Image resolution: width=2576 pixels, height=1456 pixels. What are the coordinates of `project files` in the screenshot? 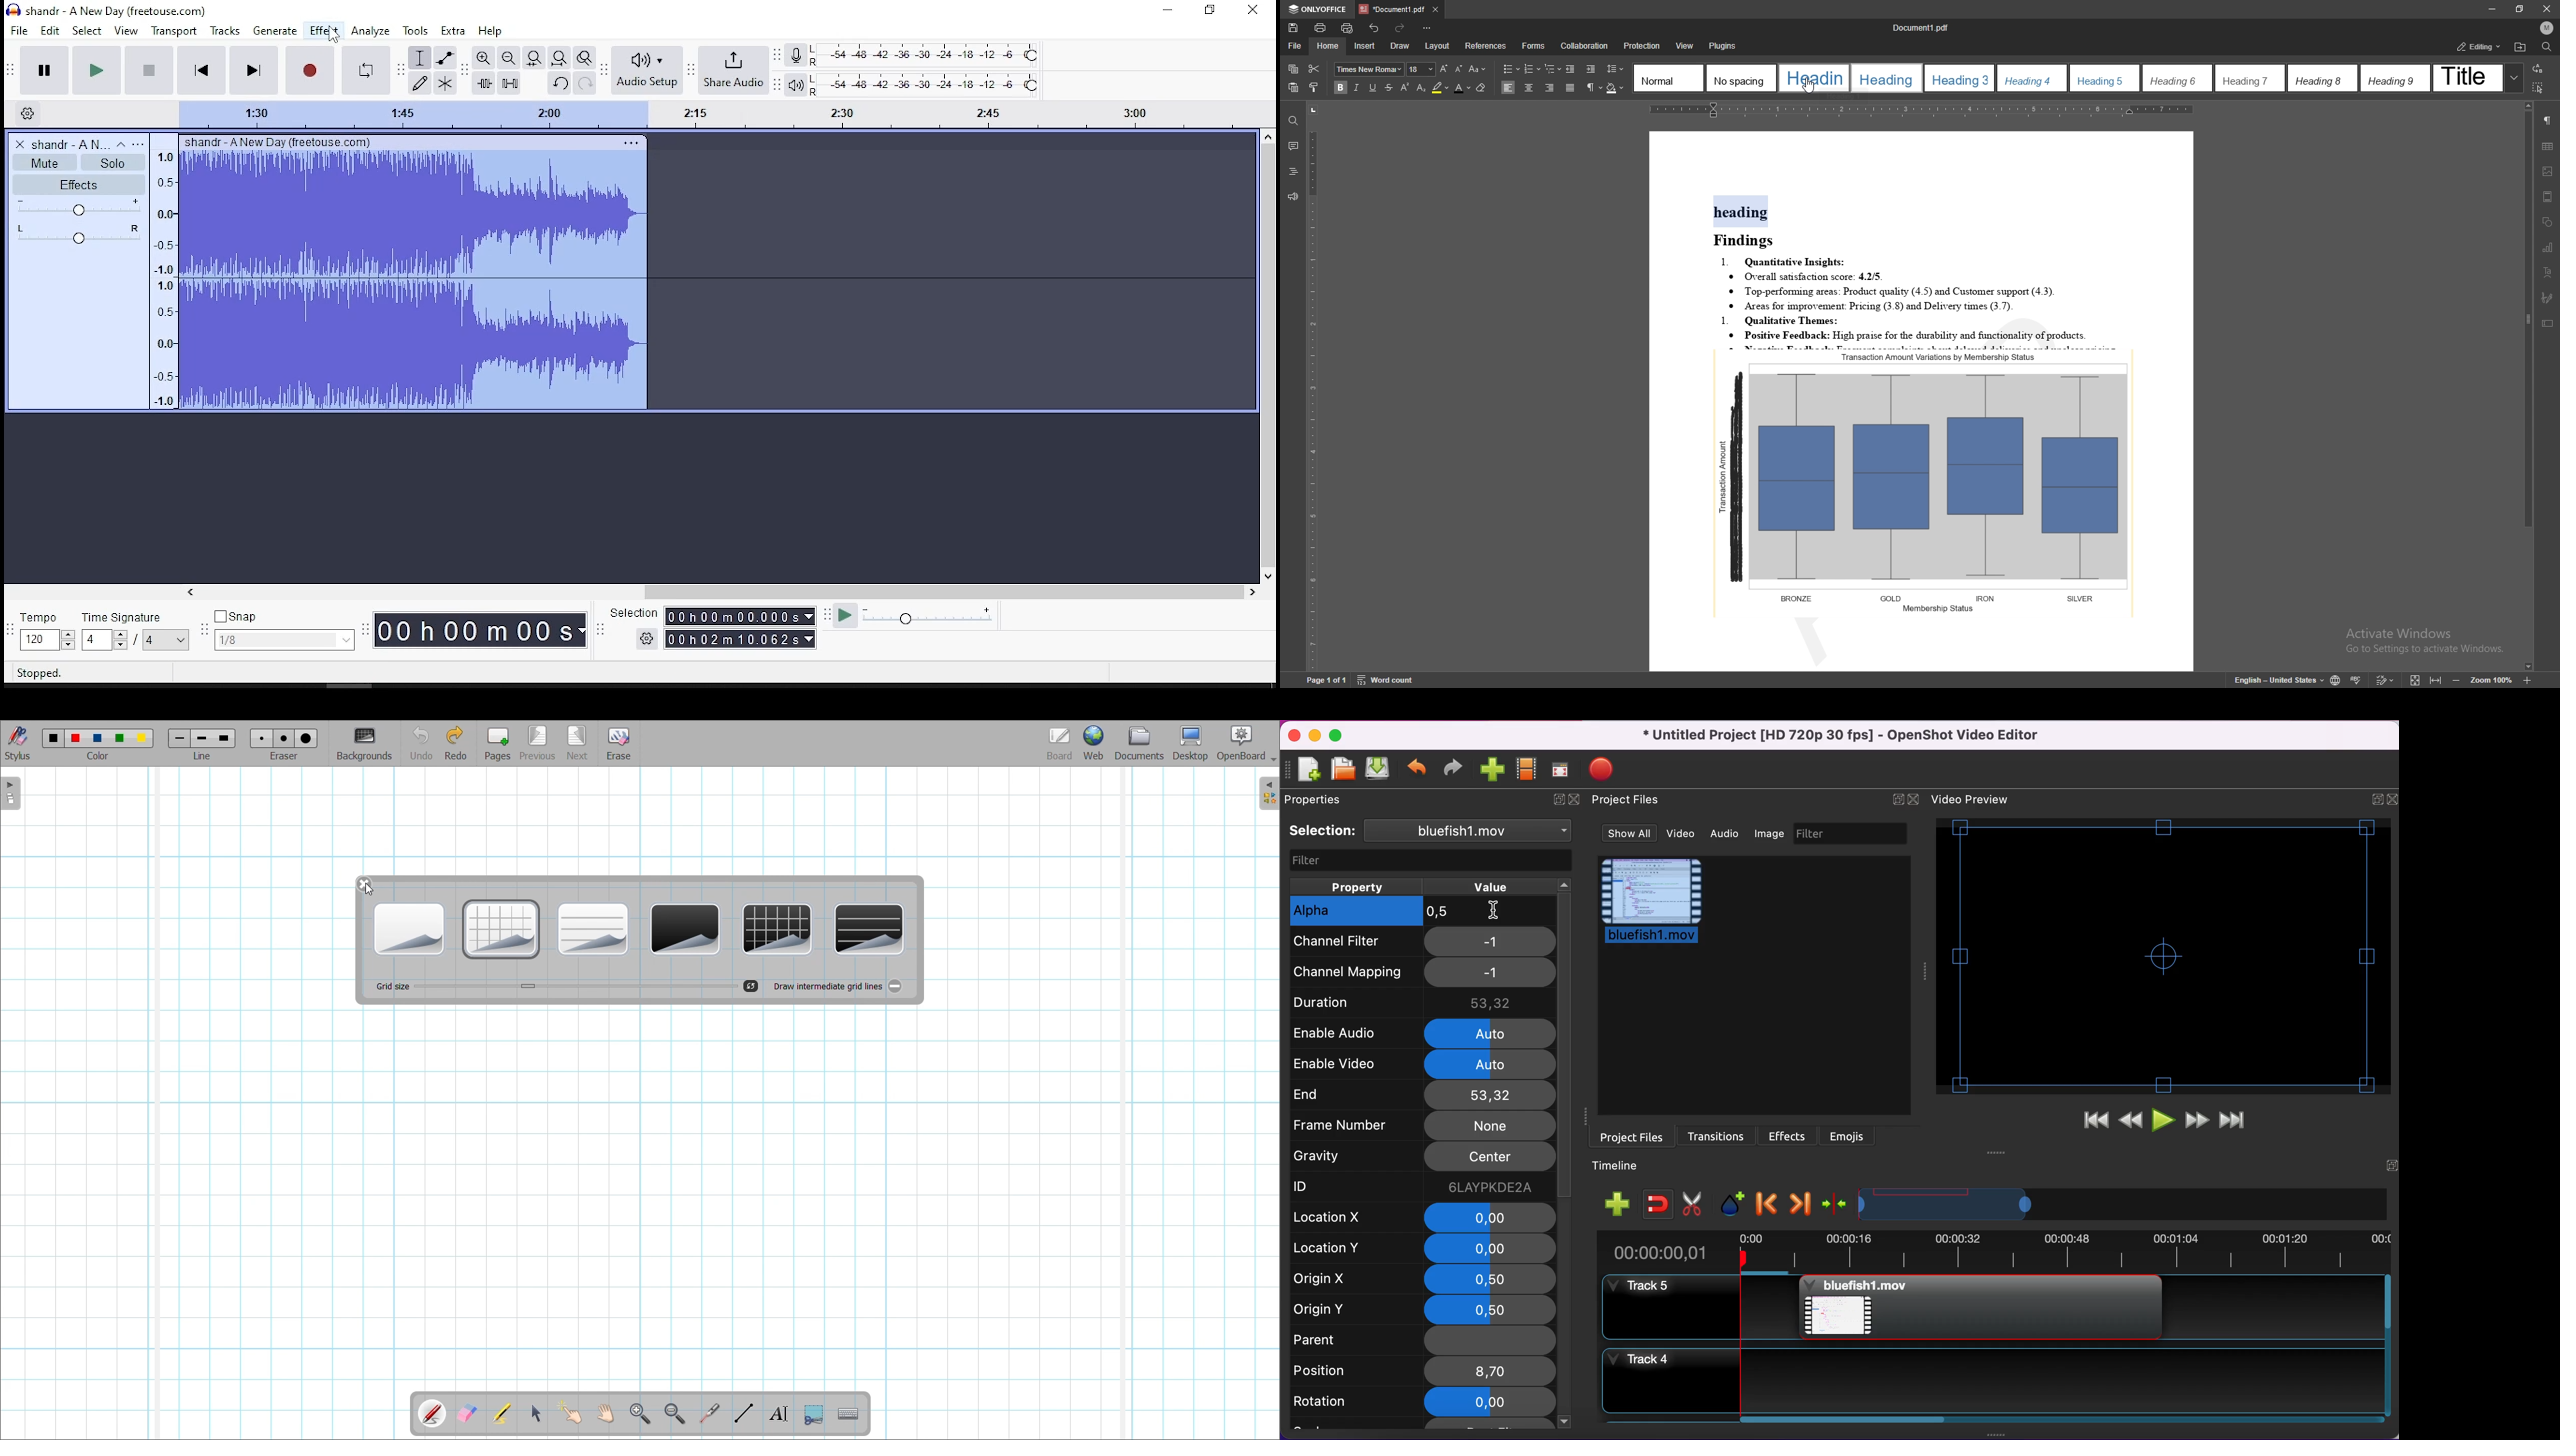 It's located at (1627, 1137).